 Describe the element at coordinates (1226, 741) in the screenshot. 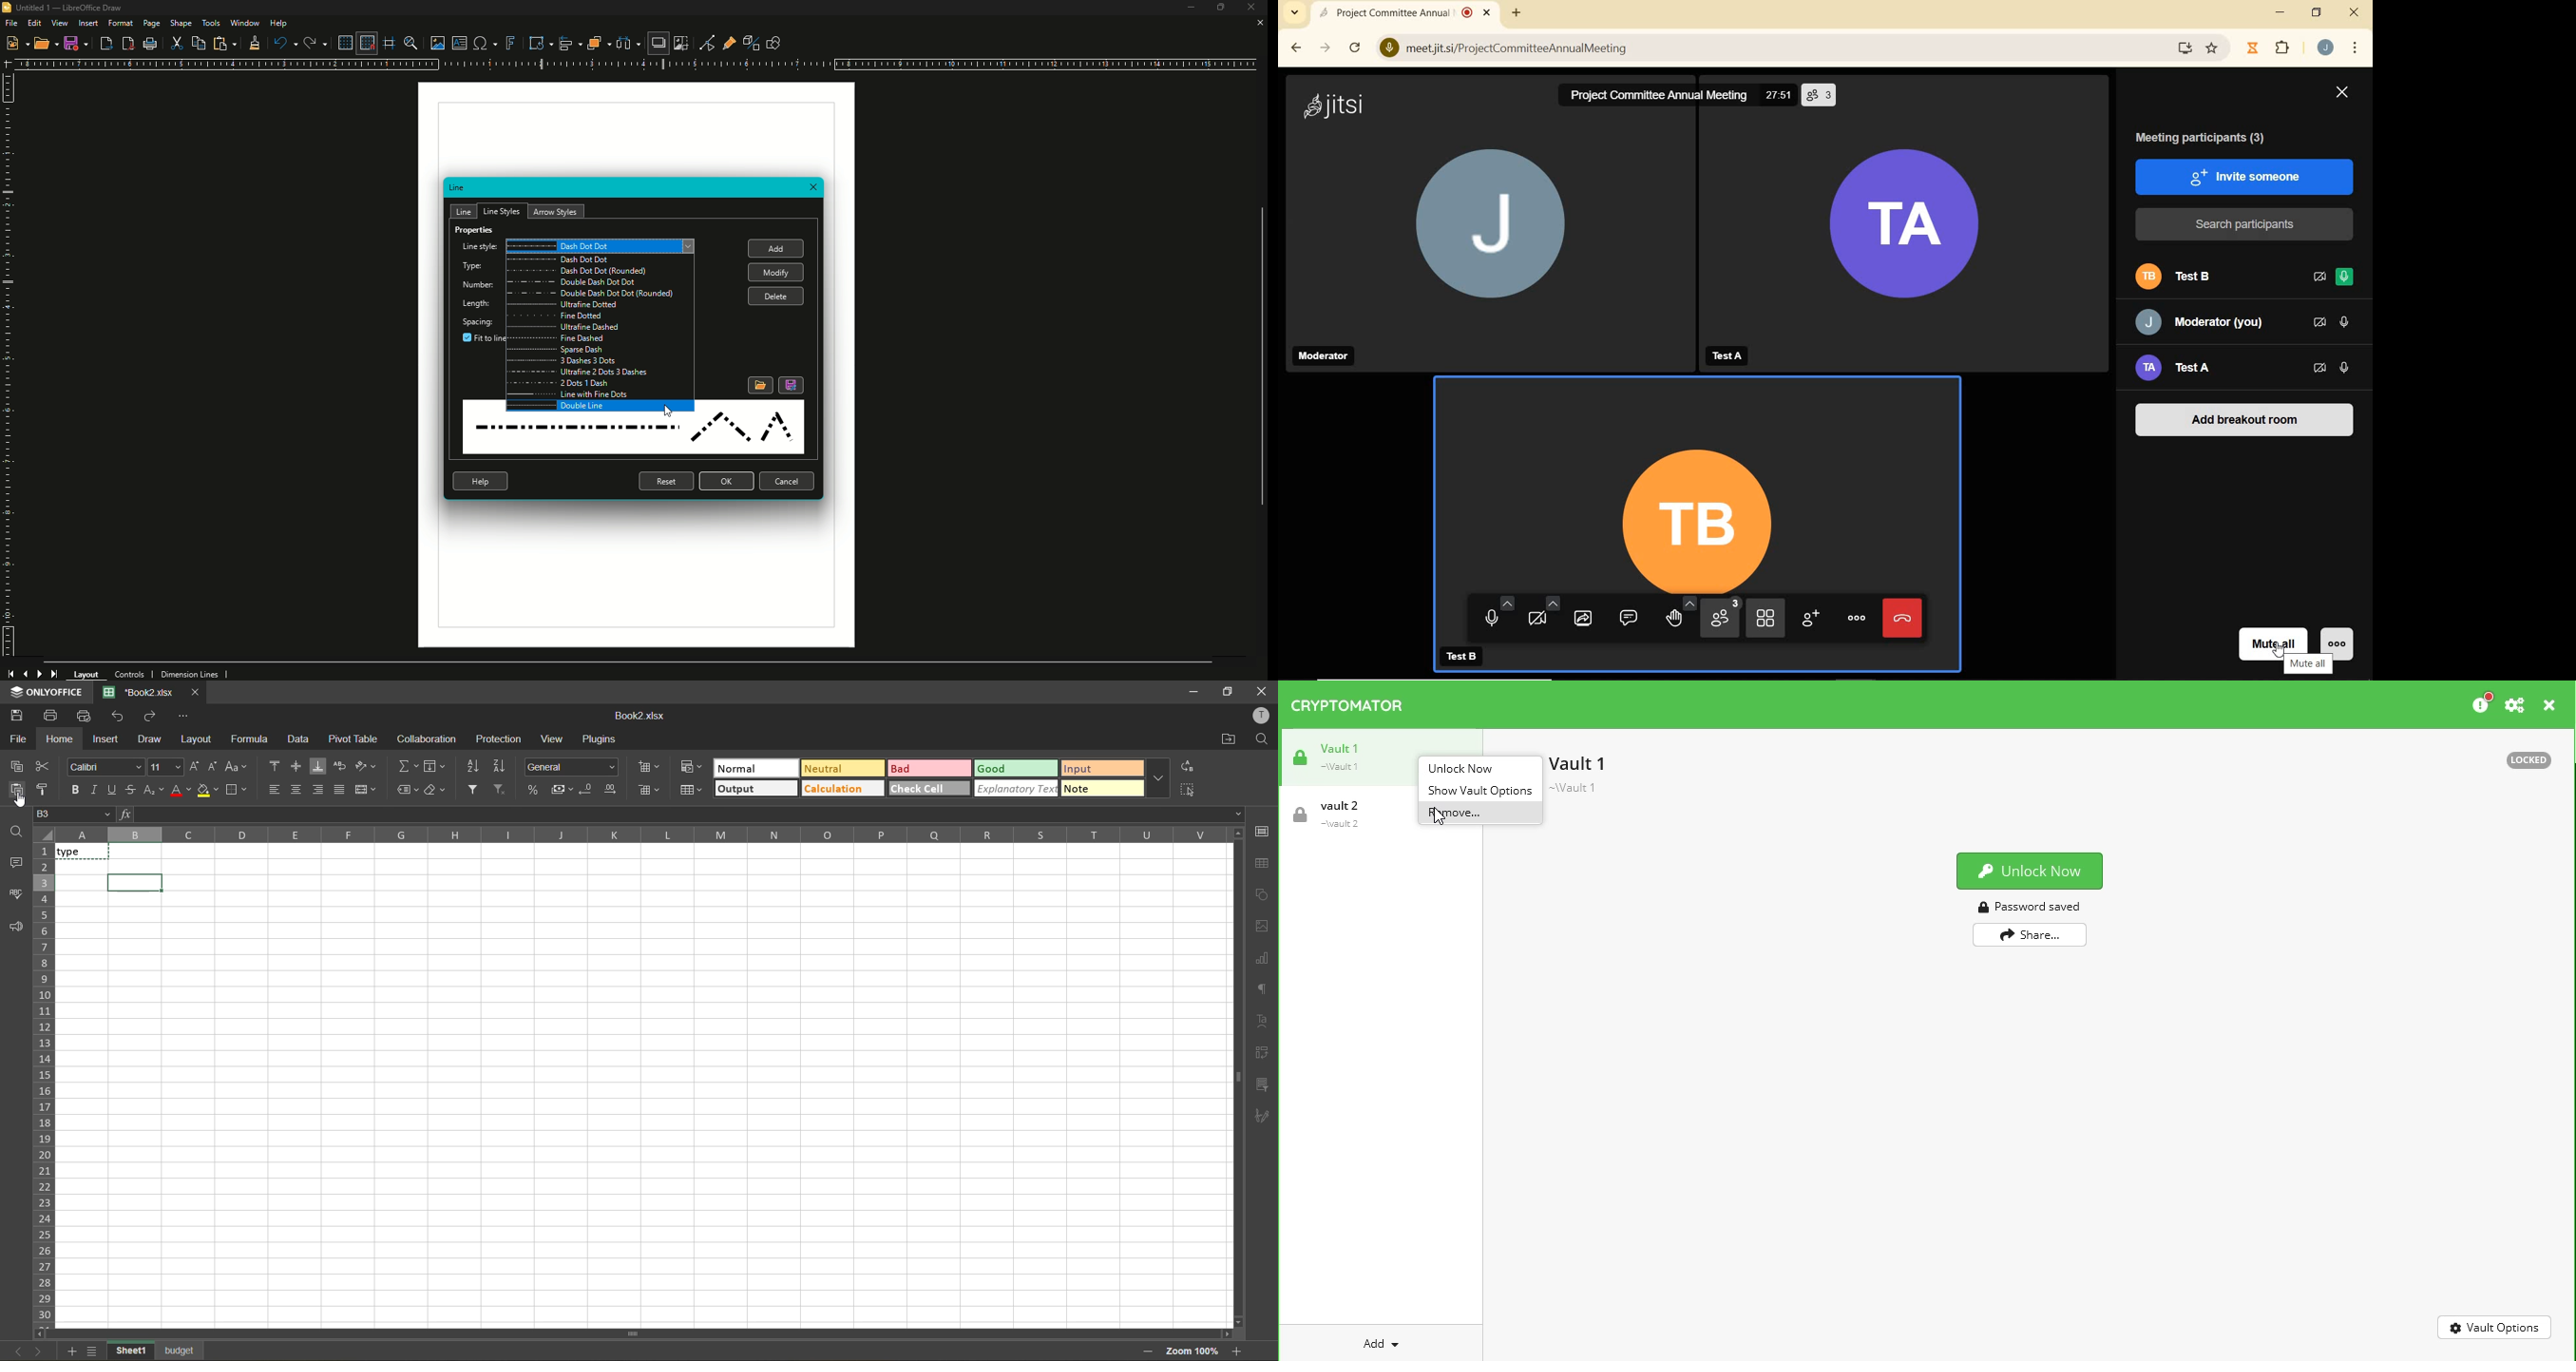

I see `open location` at that location.